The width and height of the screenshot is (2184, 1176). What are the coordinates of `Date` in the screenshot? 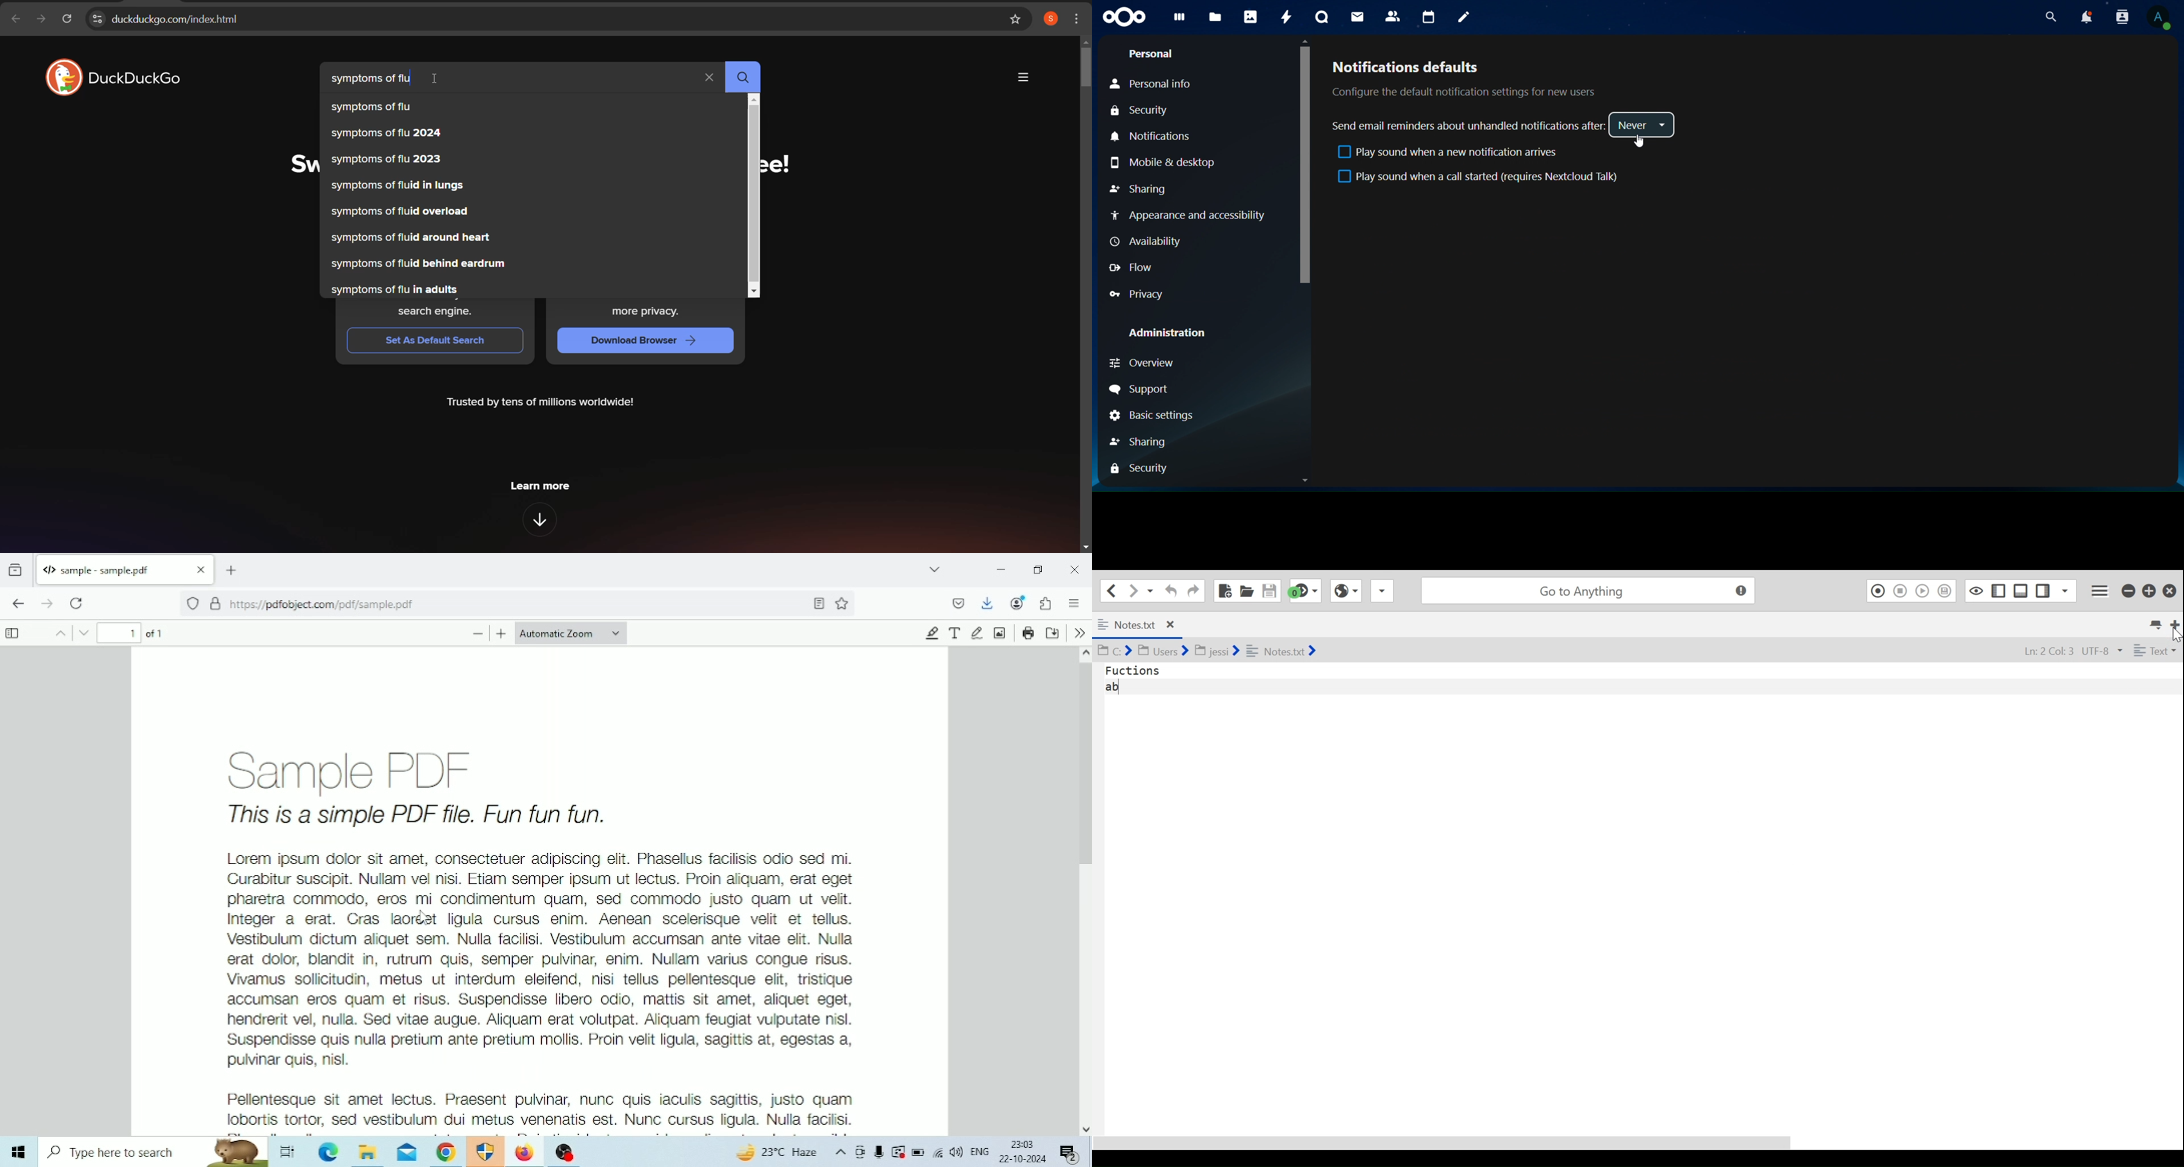 It's located at (1022, 1159).